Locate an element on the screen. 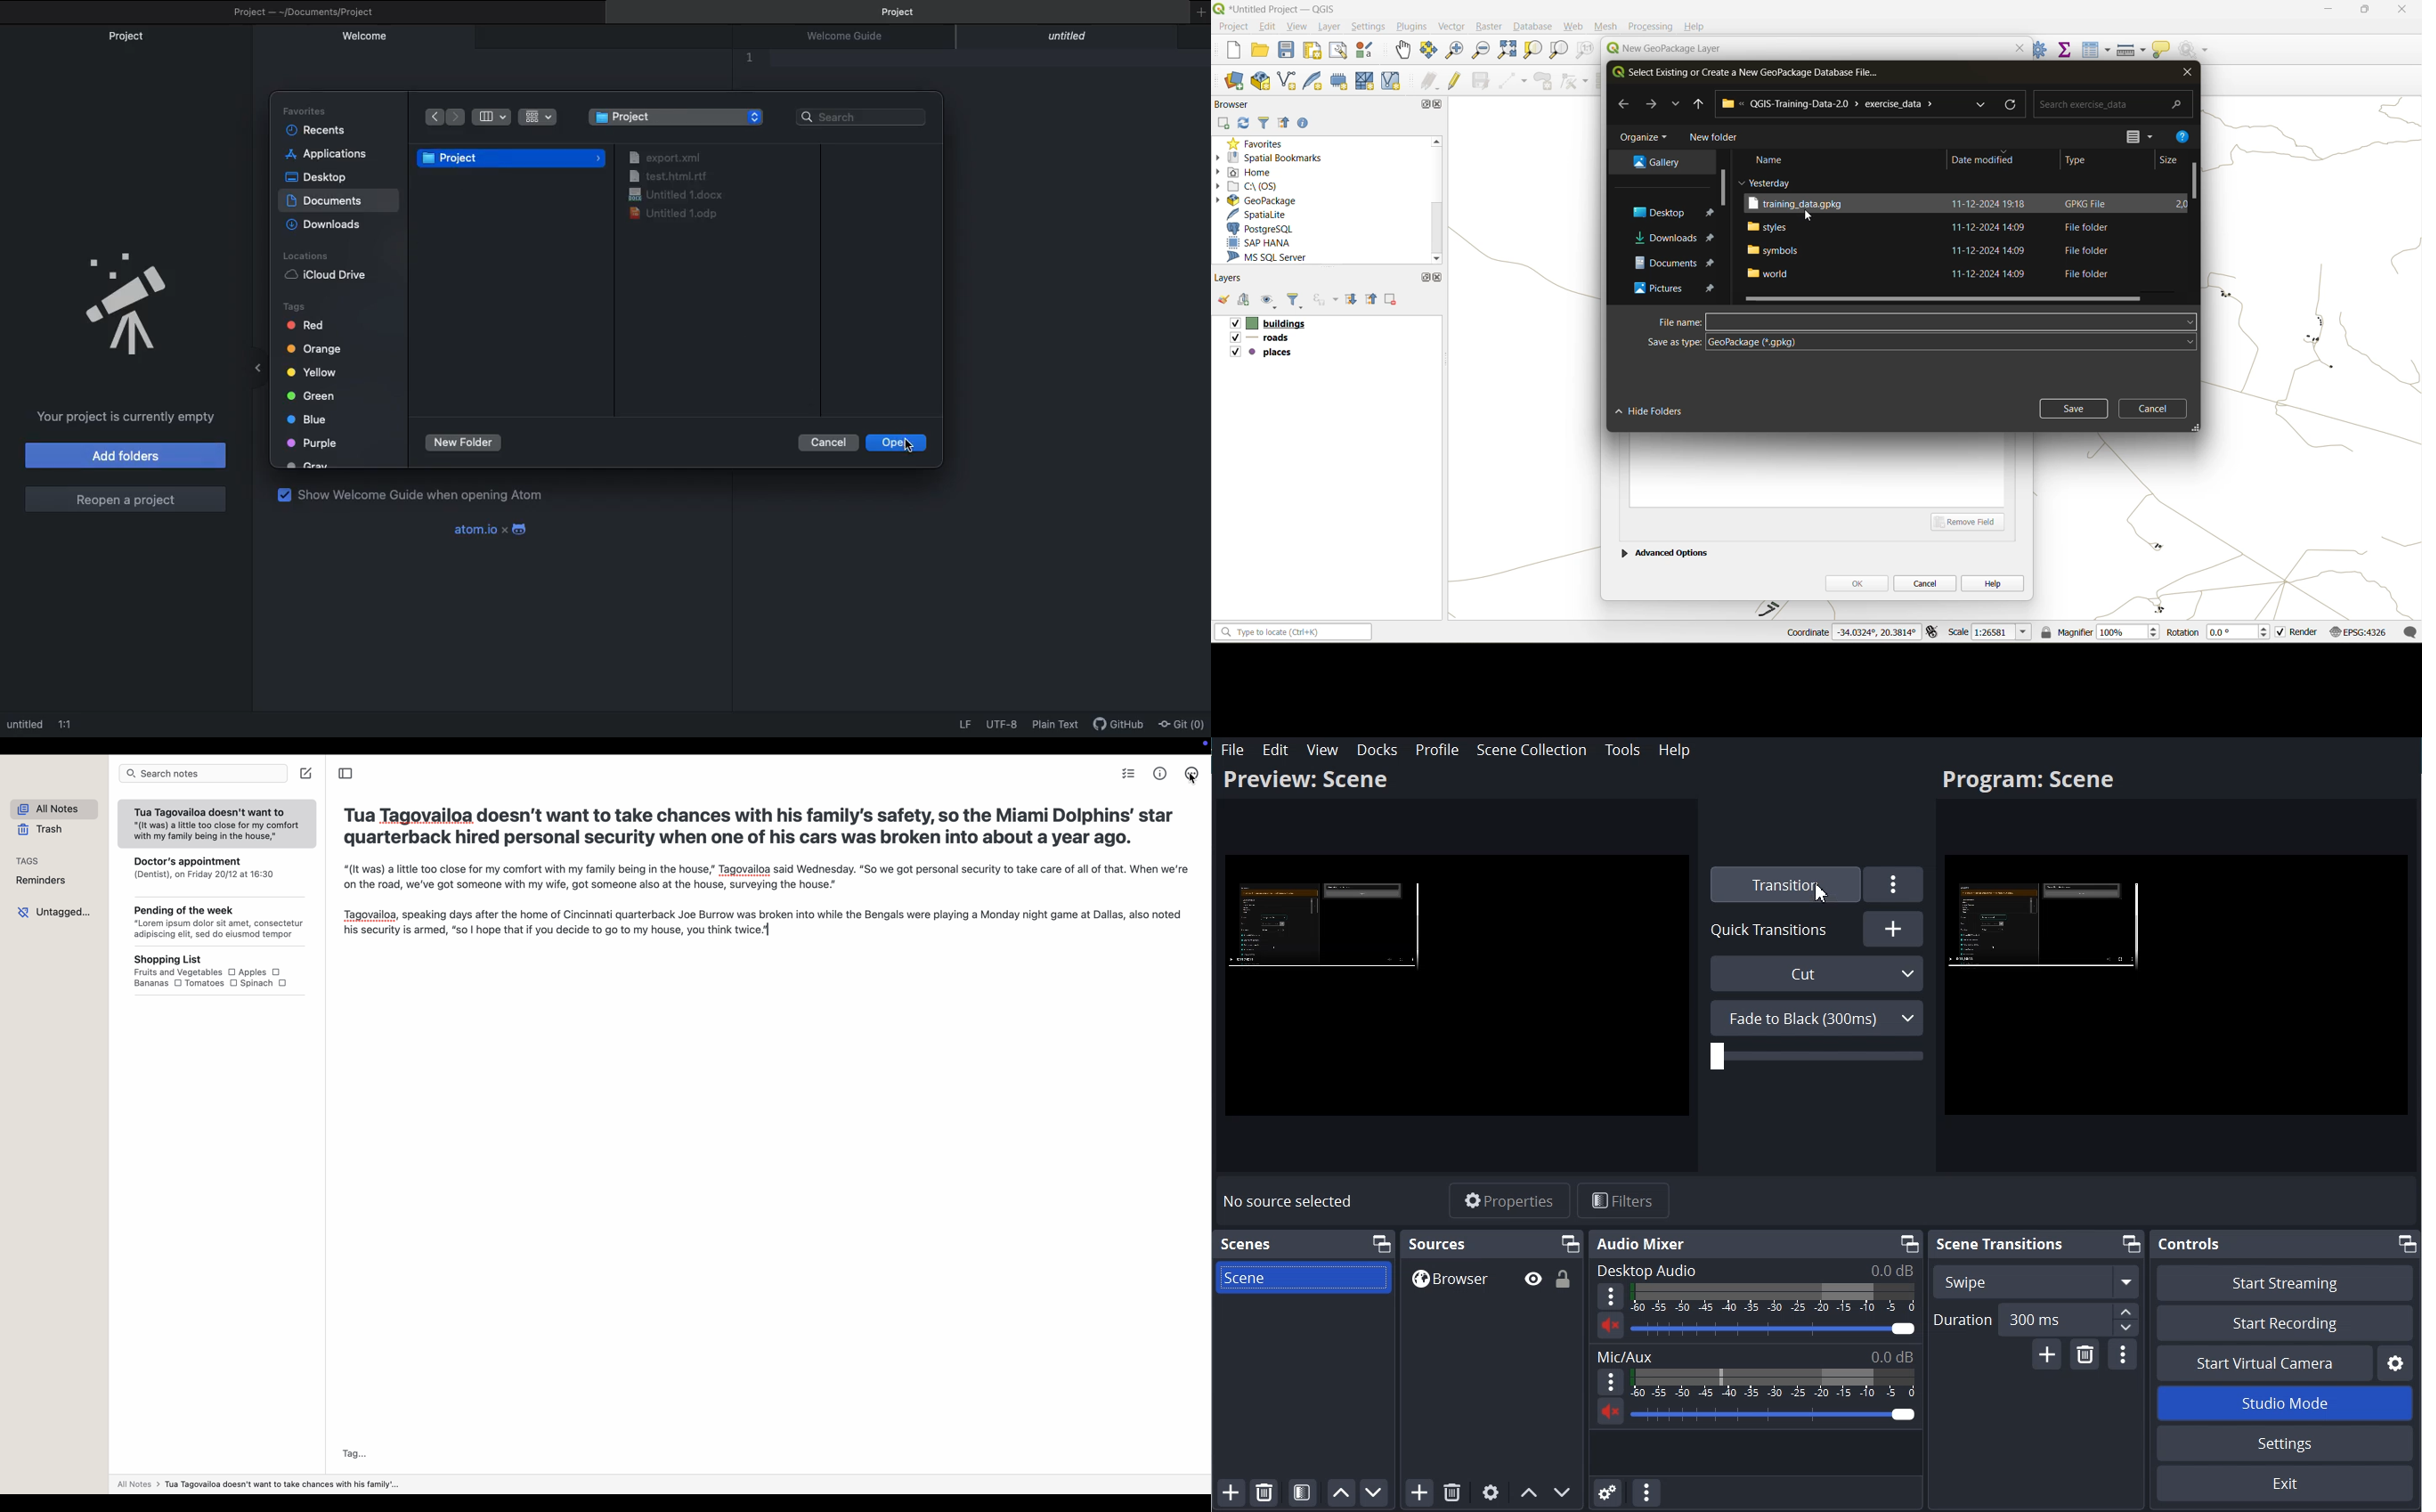 The image size is (2436, 1512). Profile is located at coordinates (1436, 750).